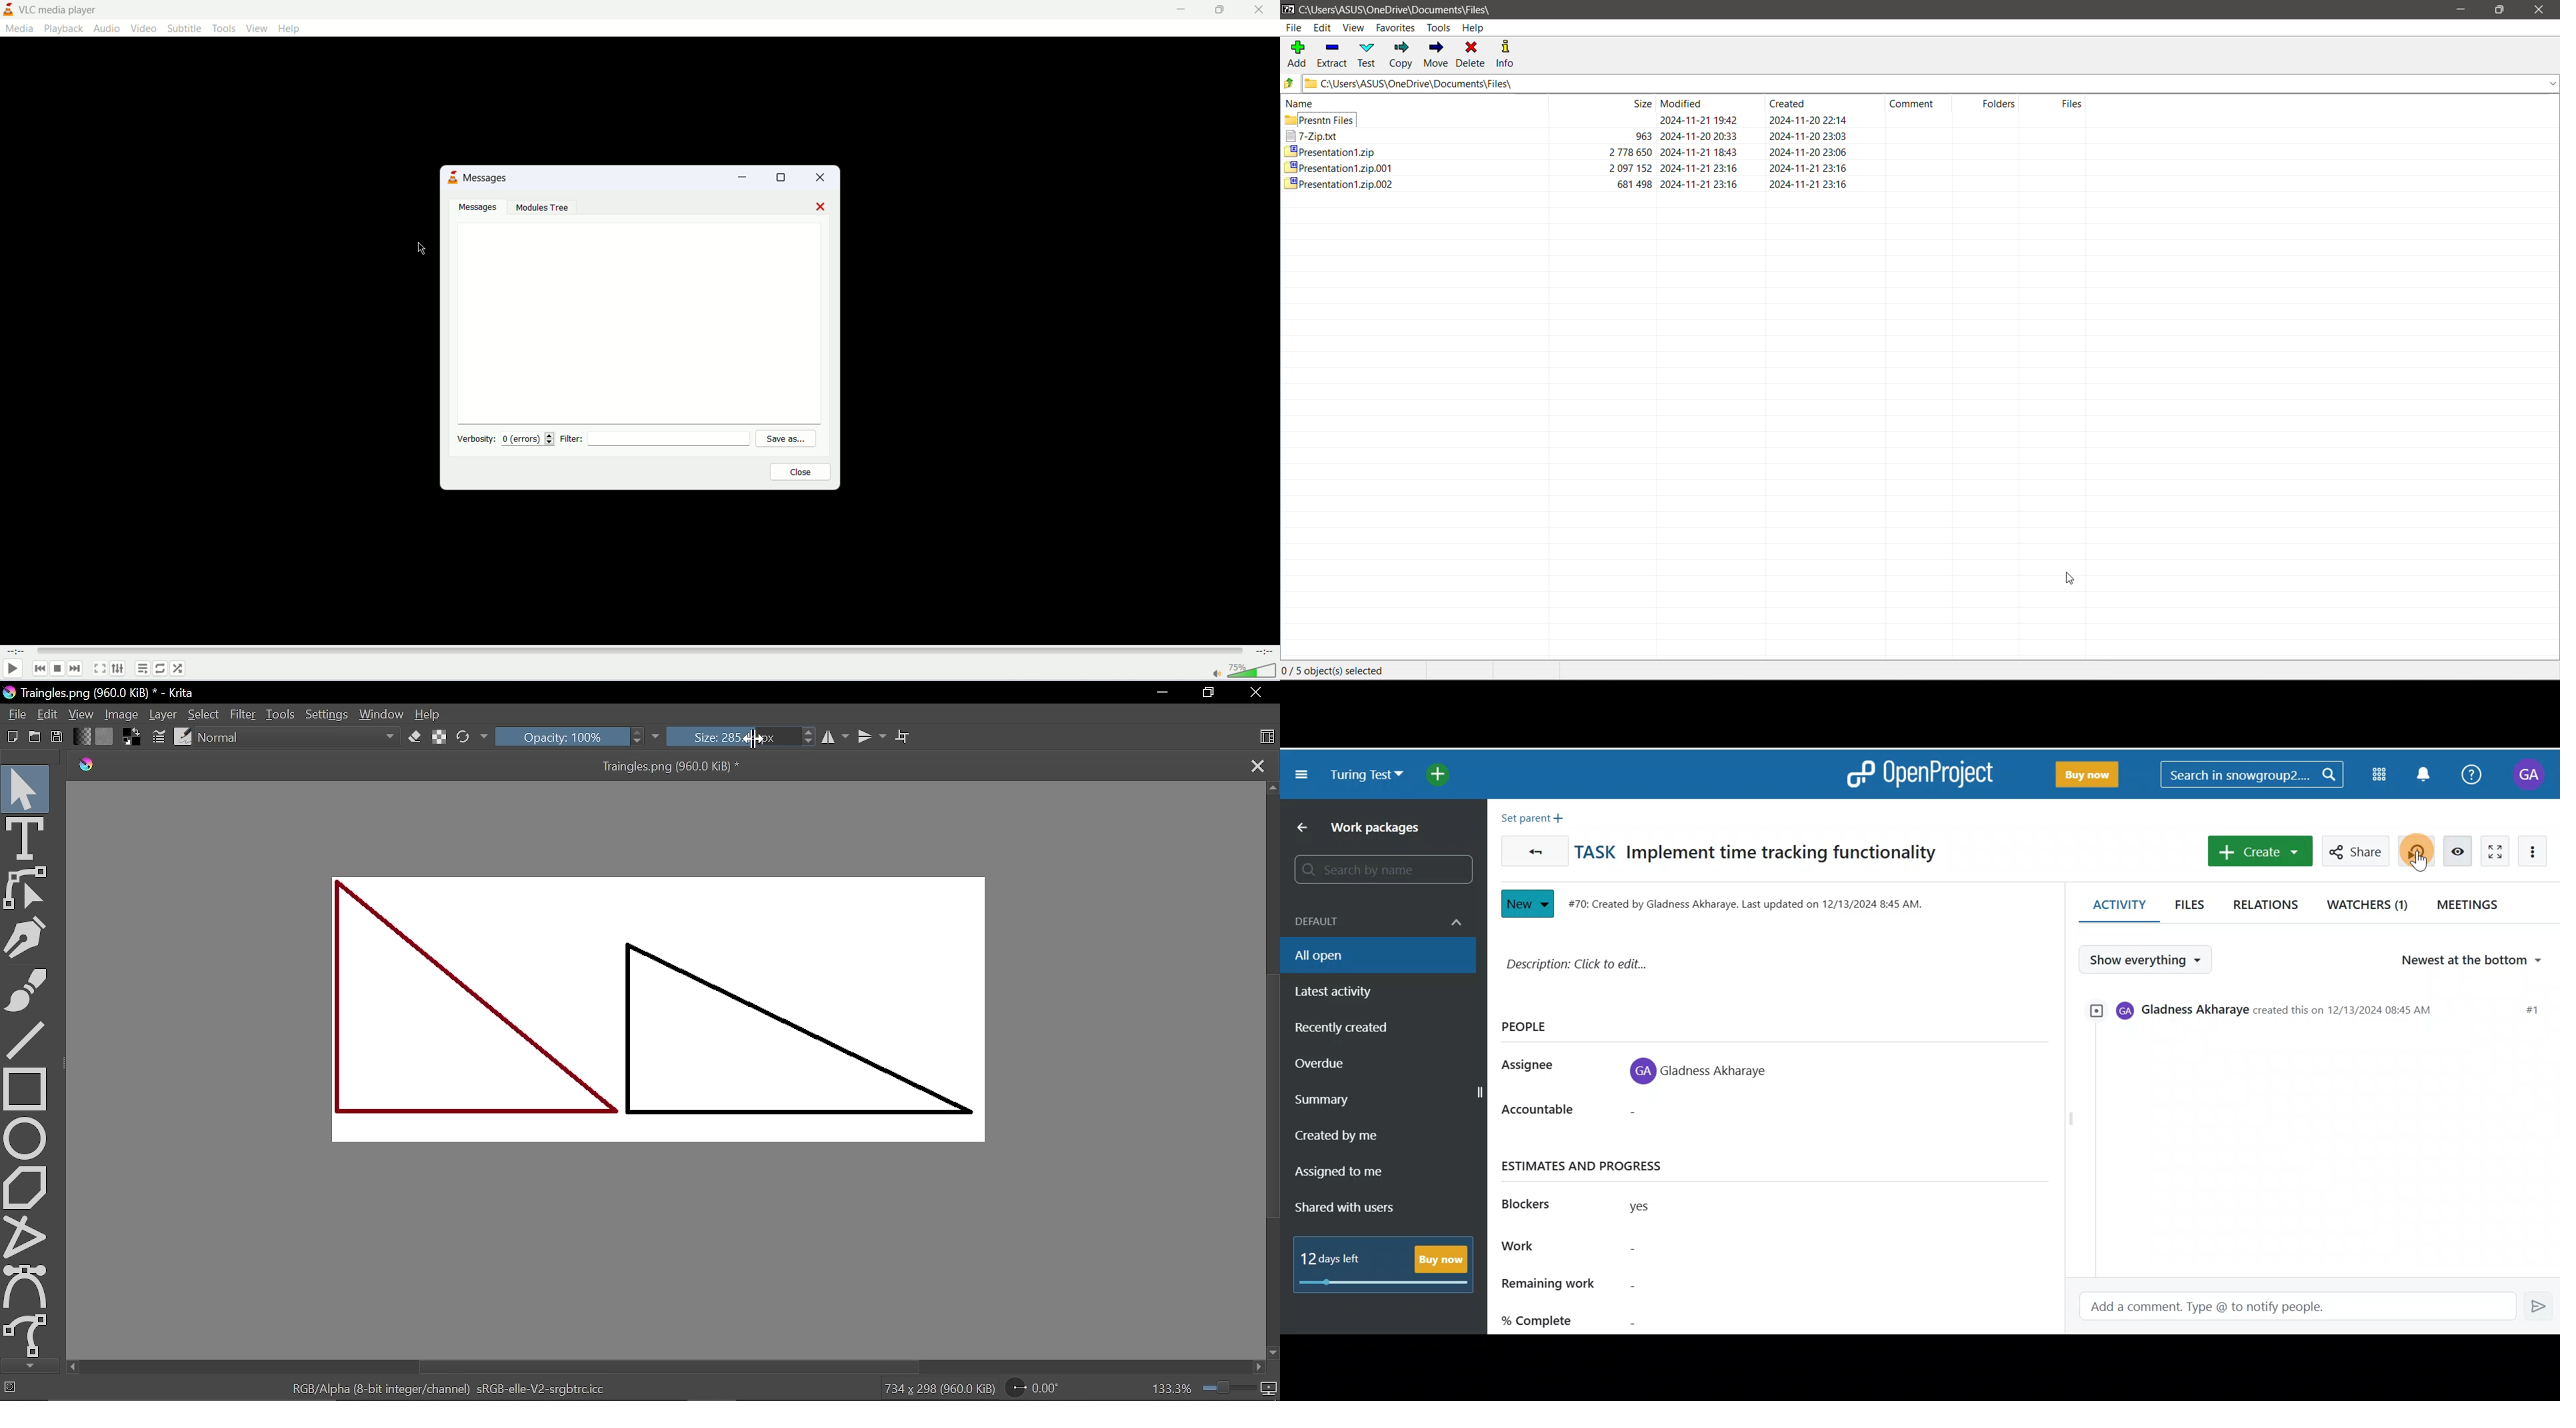  Describe the element at coordinates (1332, 150) in the screenshot. I see `Presentation1.zip` at that location.